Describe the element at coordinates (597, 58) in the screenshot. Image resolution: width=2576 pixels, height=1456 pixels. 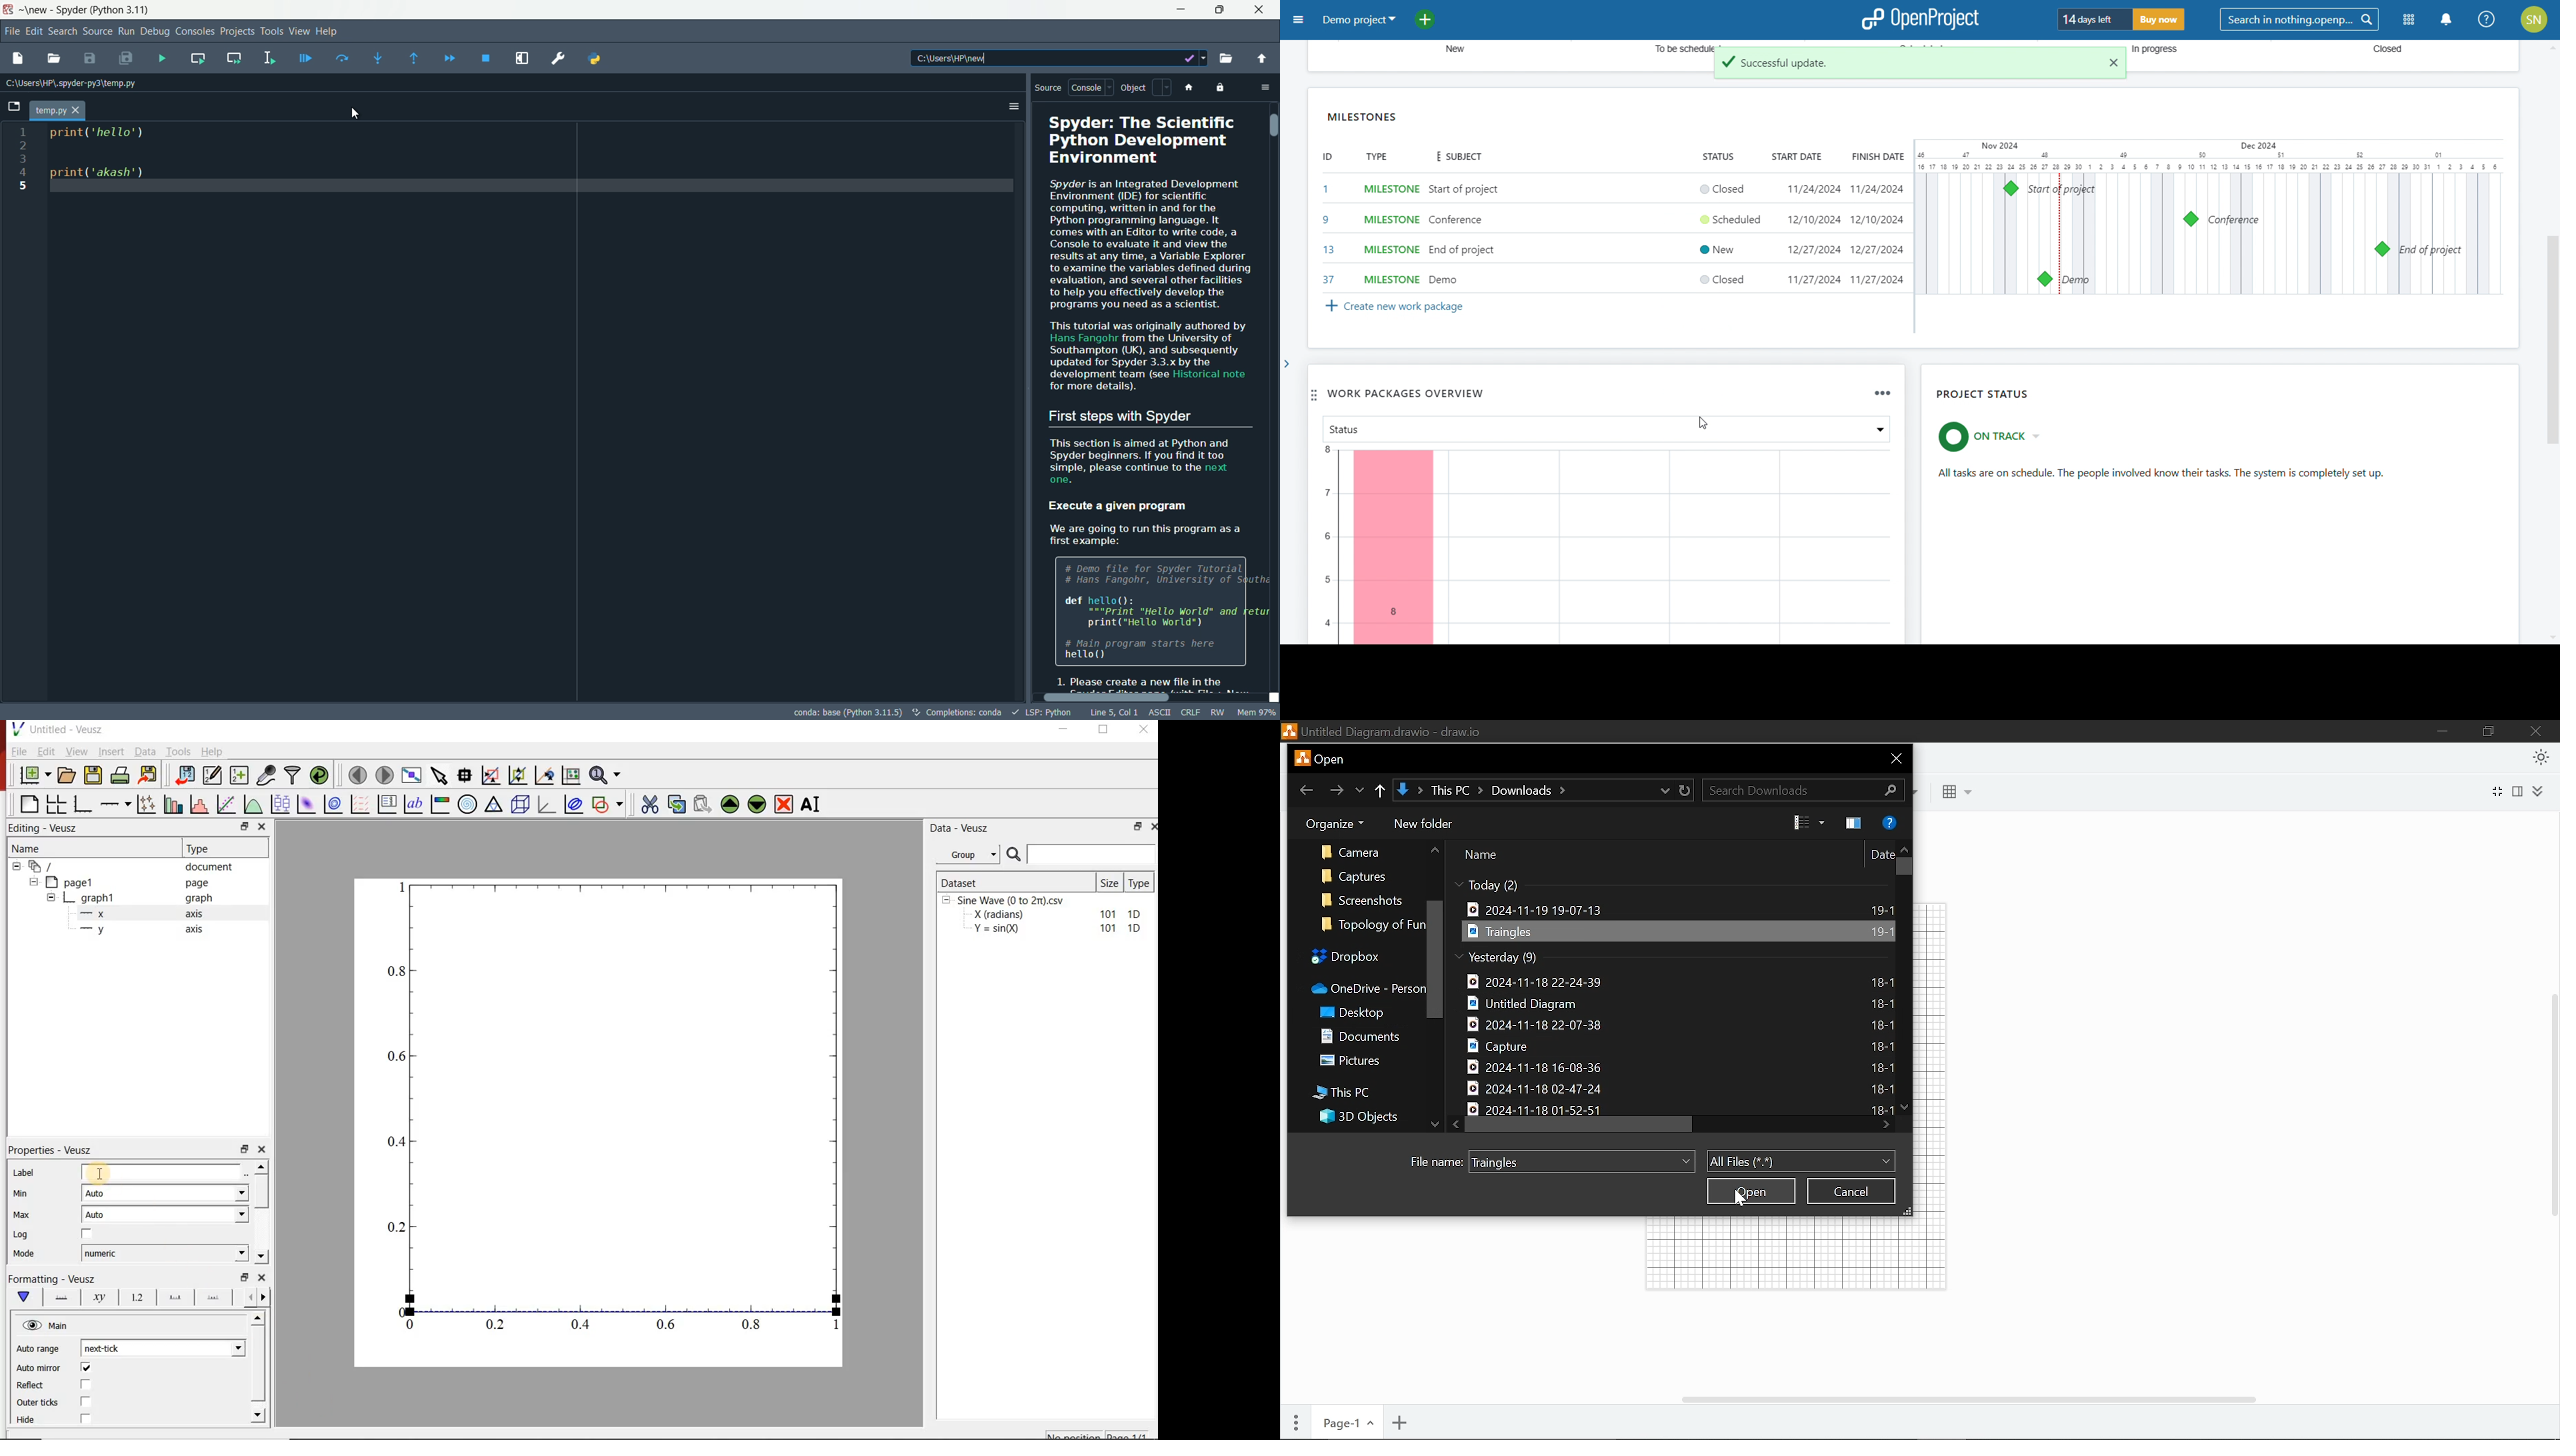
I see `PYTHONPATH manager` at that location.